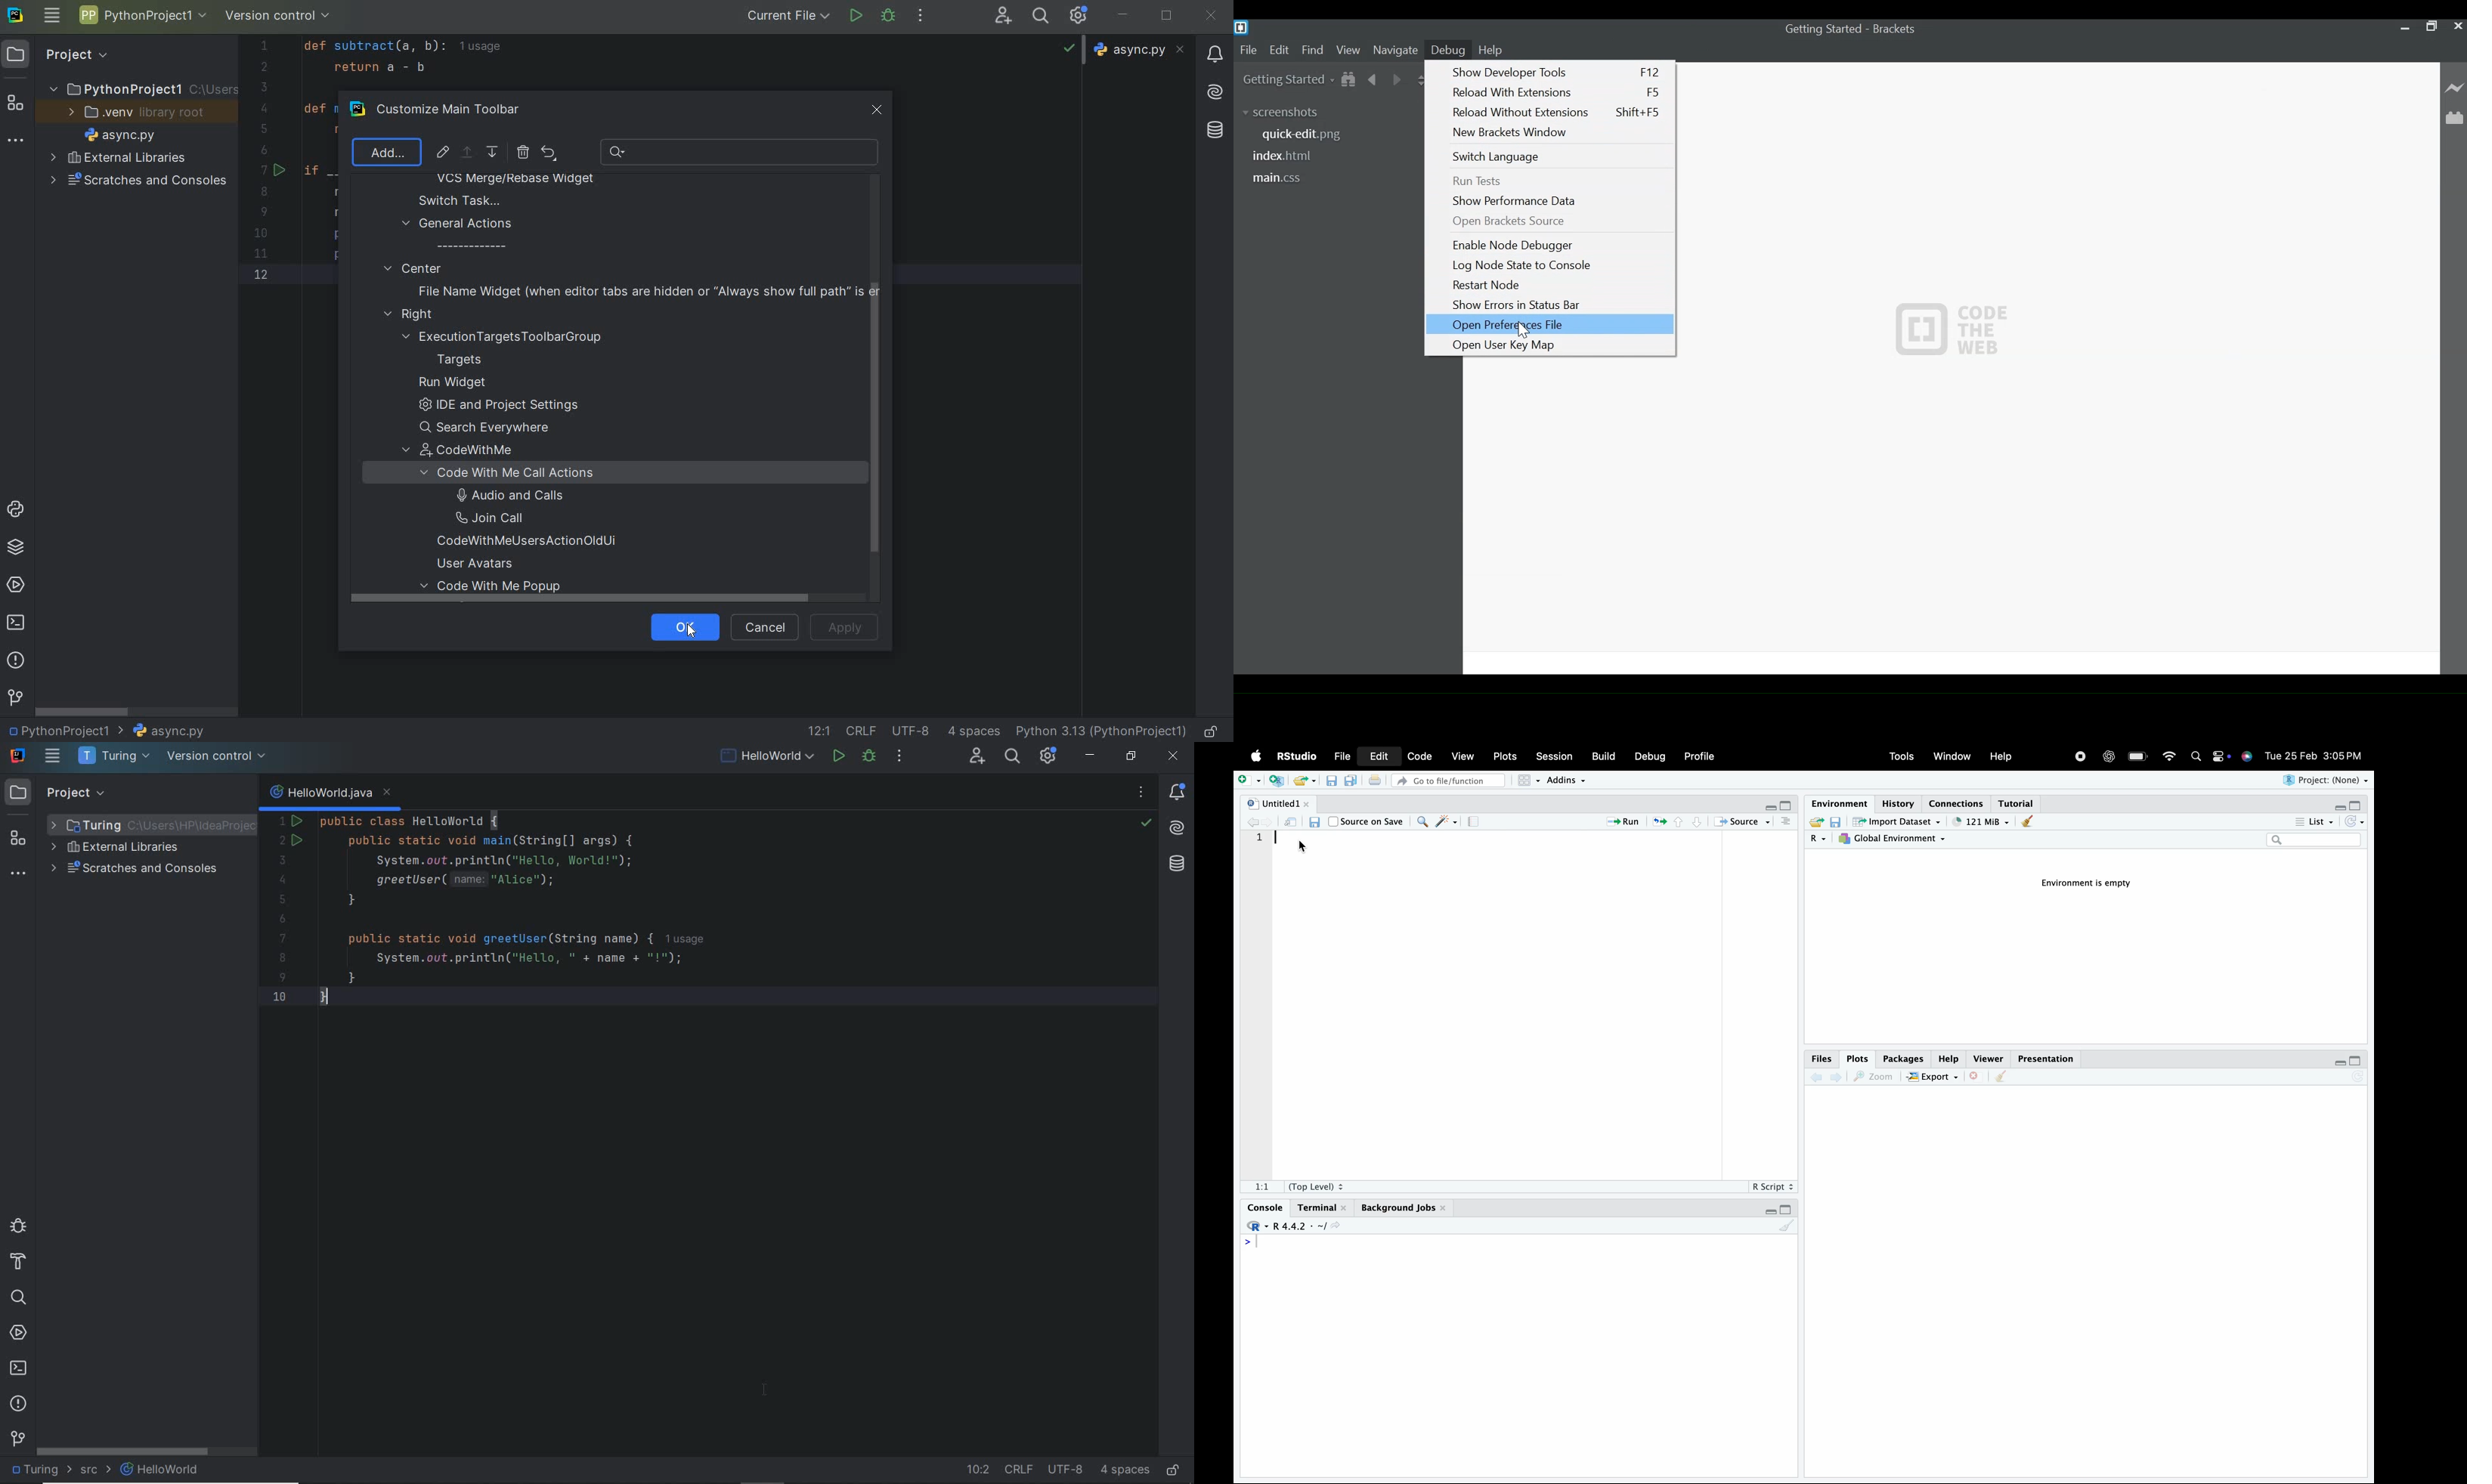 Image resolution: width=2492 pixels, height=1484 pixels. I want to click on Workspace panes, so click(1526, 781).